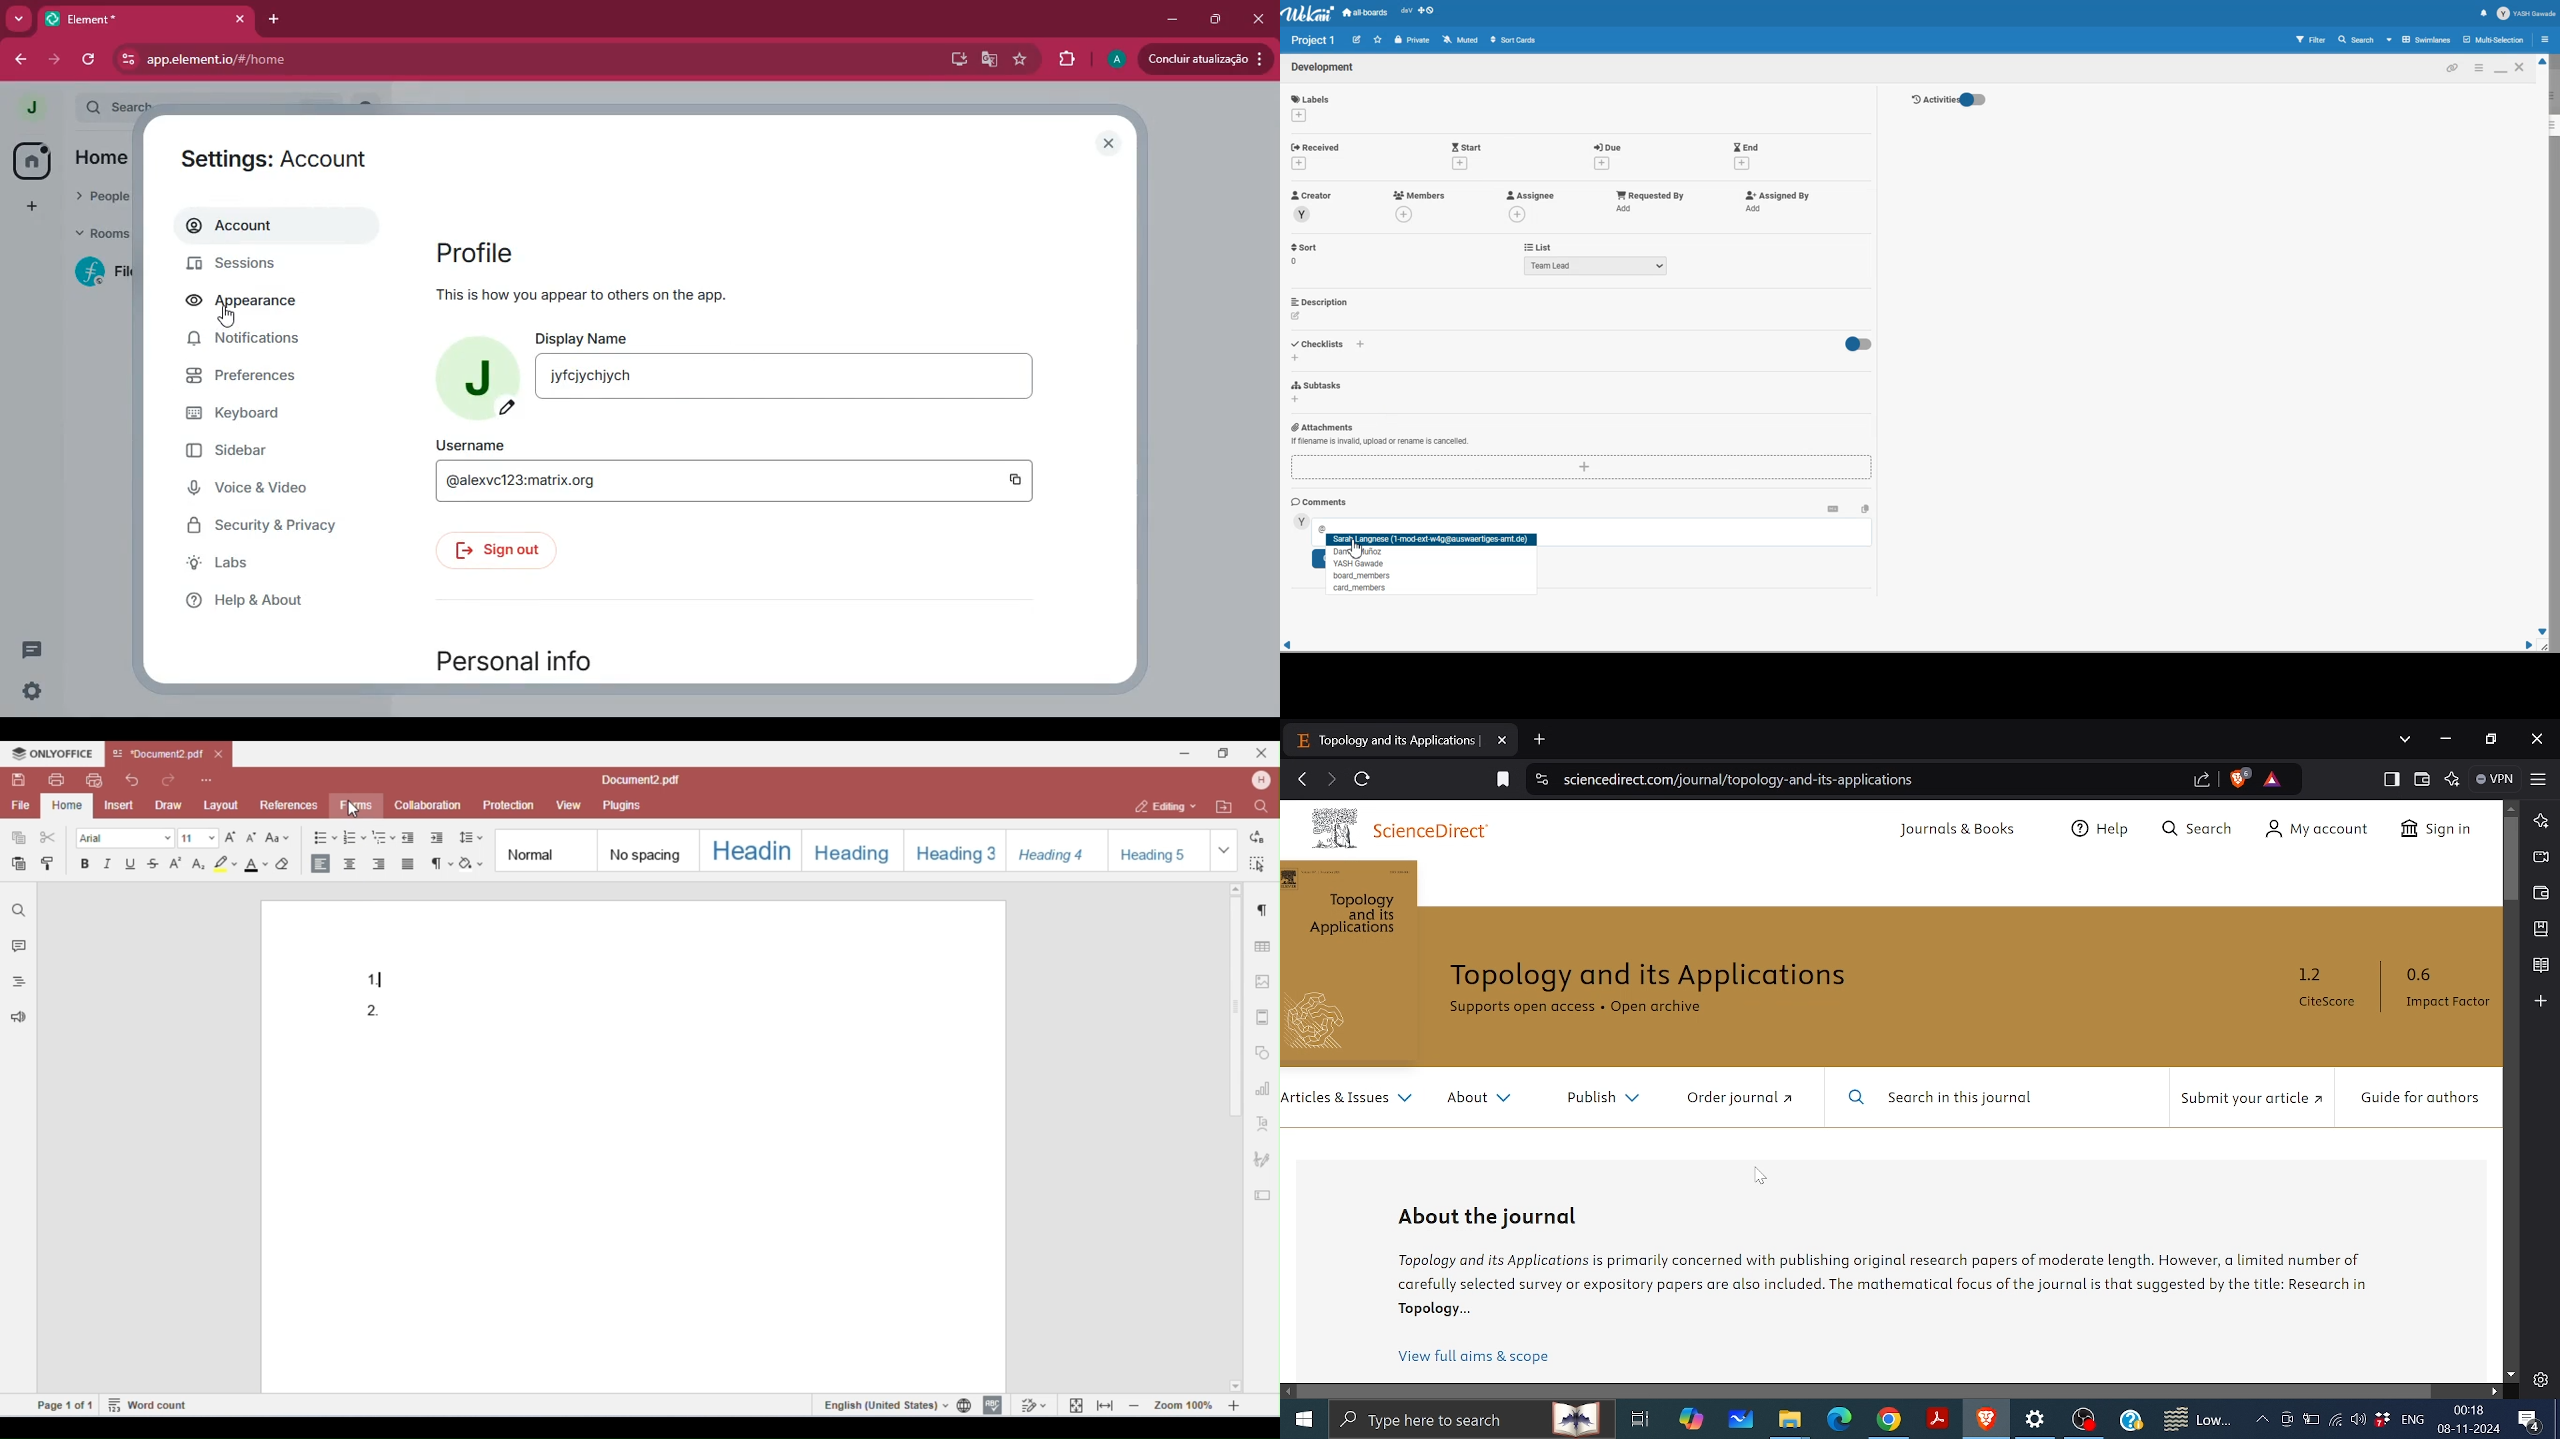 This screenshot has width=2576, height=1456. What do you see at coordinates (32, 692) in the screenshot?
I see `settings` at bounding box center [32, 692].